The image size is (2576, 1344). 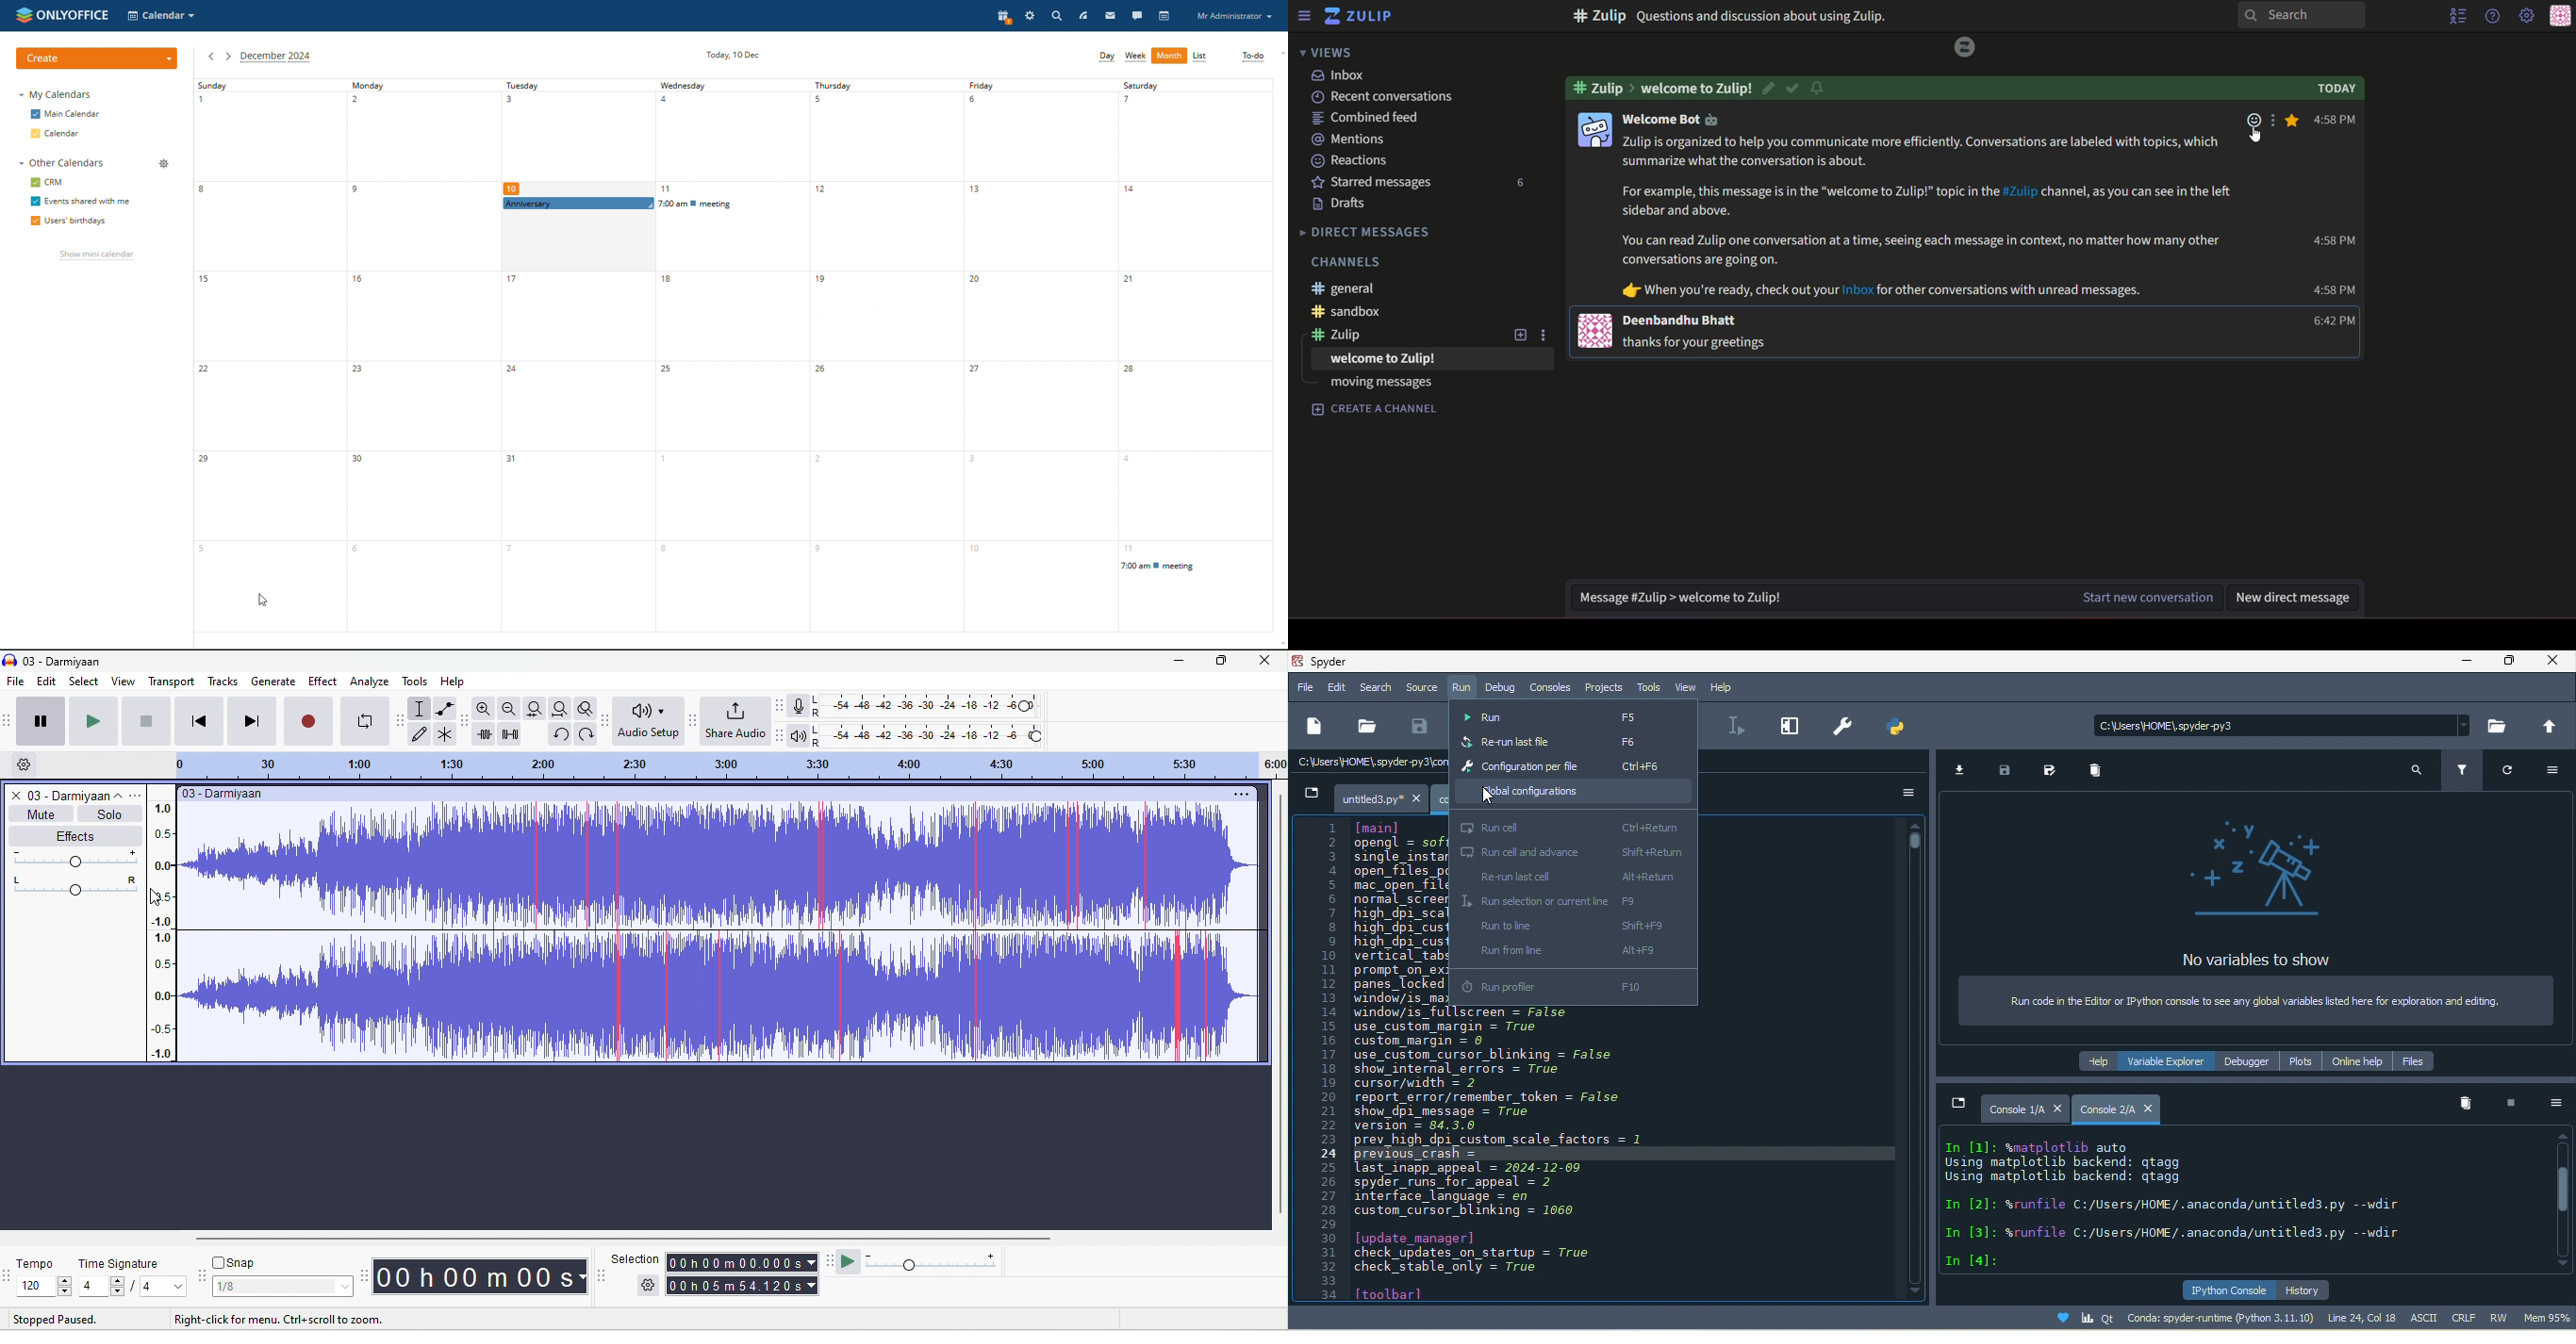 I want to click on title, so click(x=53, y=661).